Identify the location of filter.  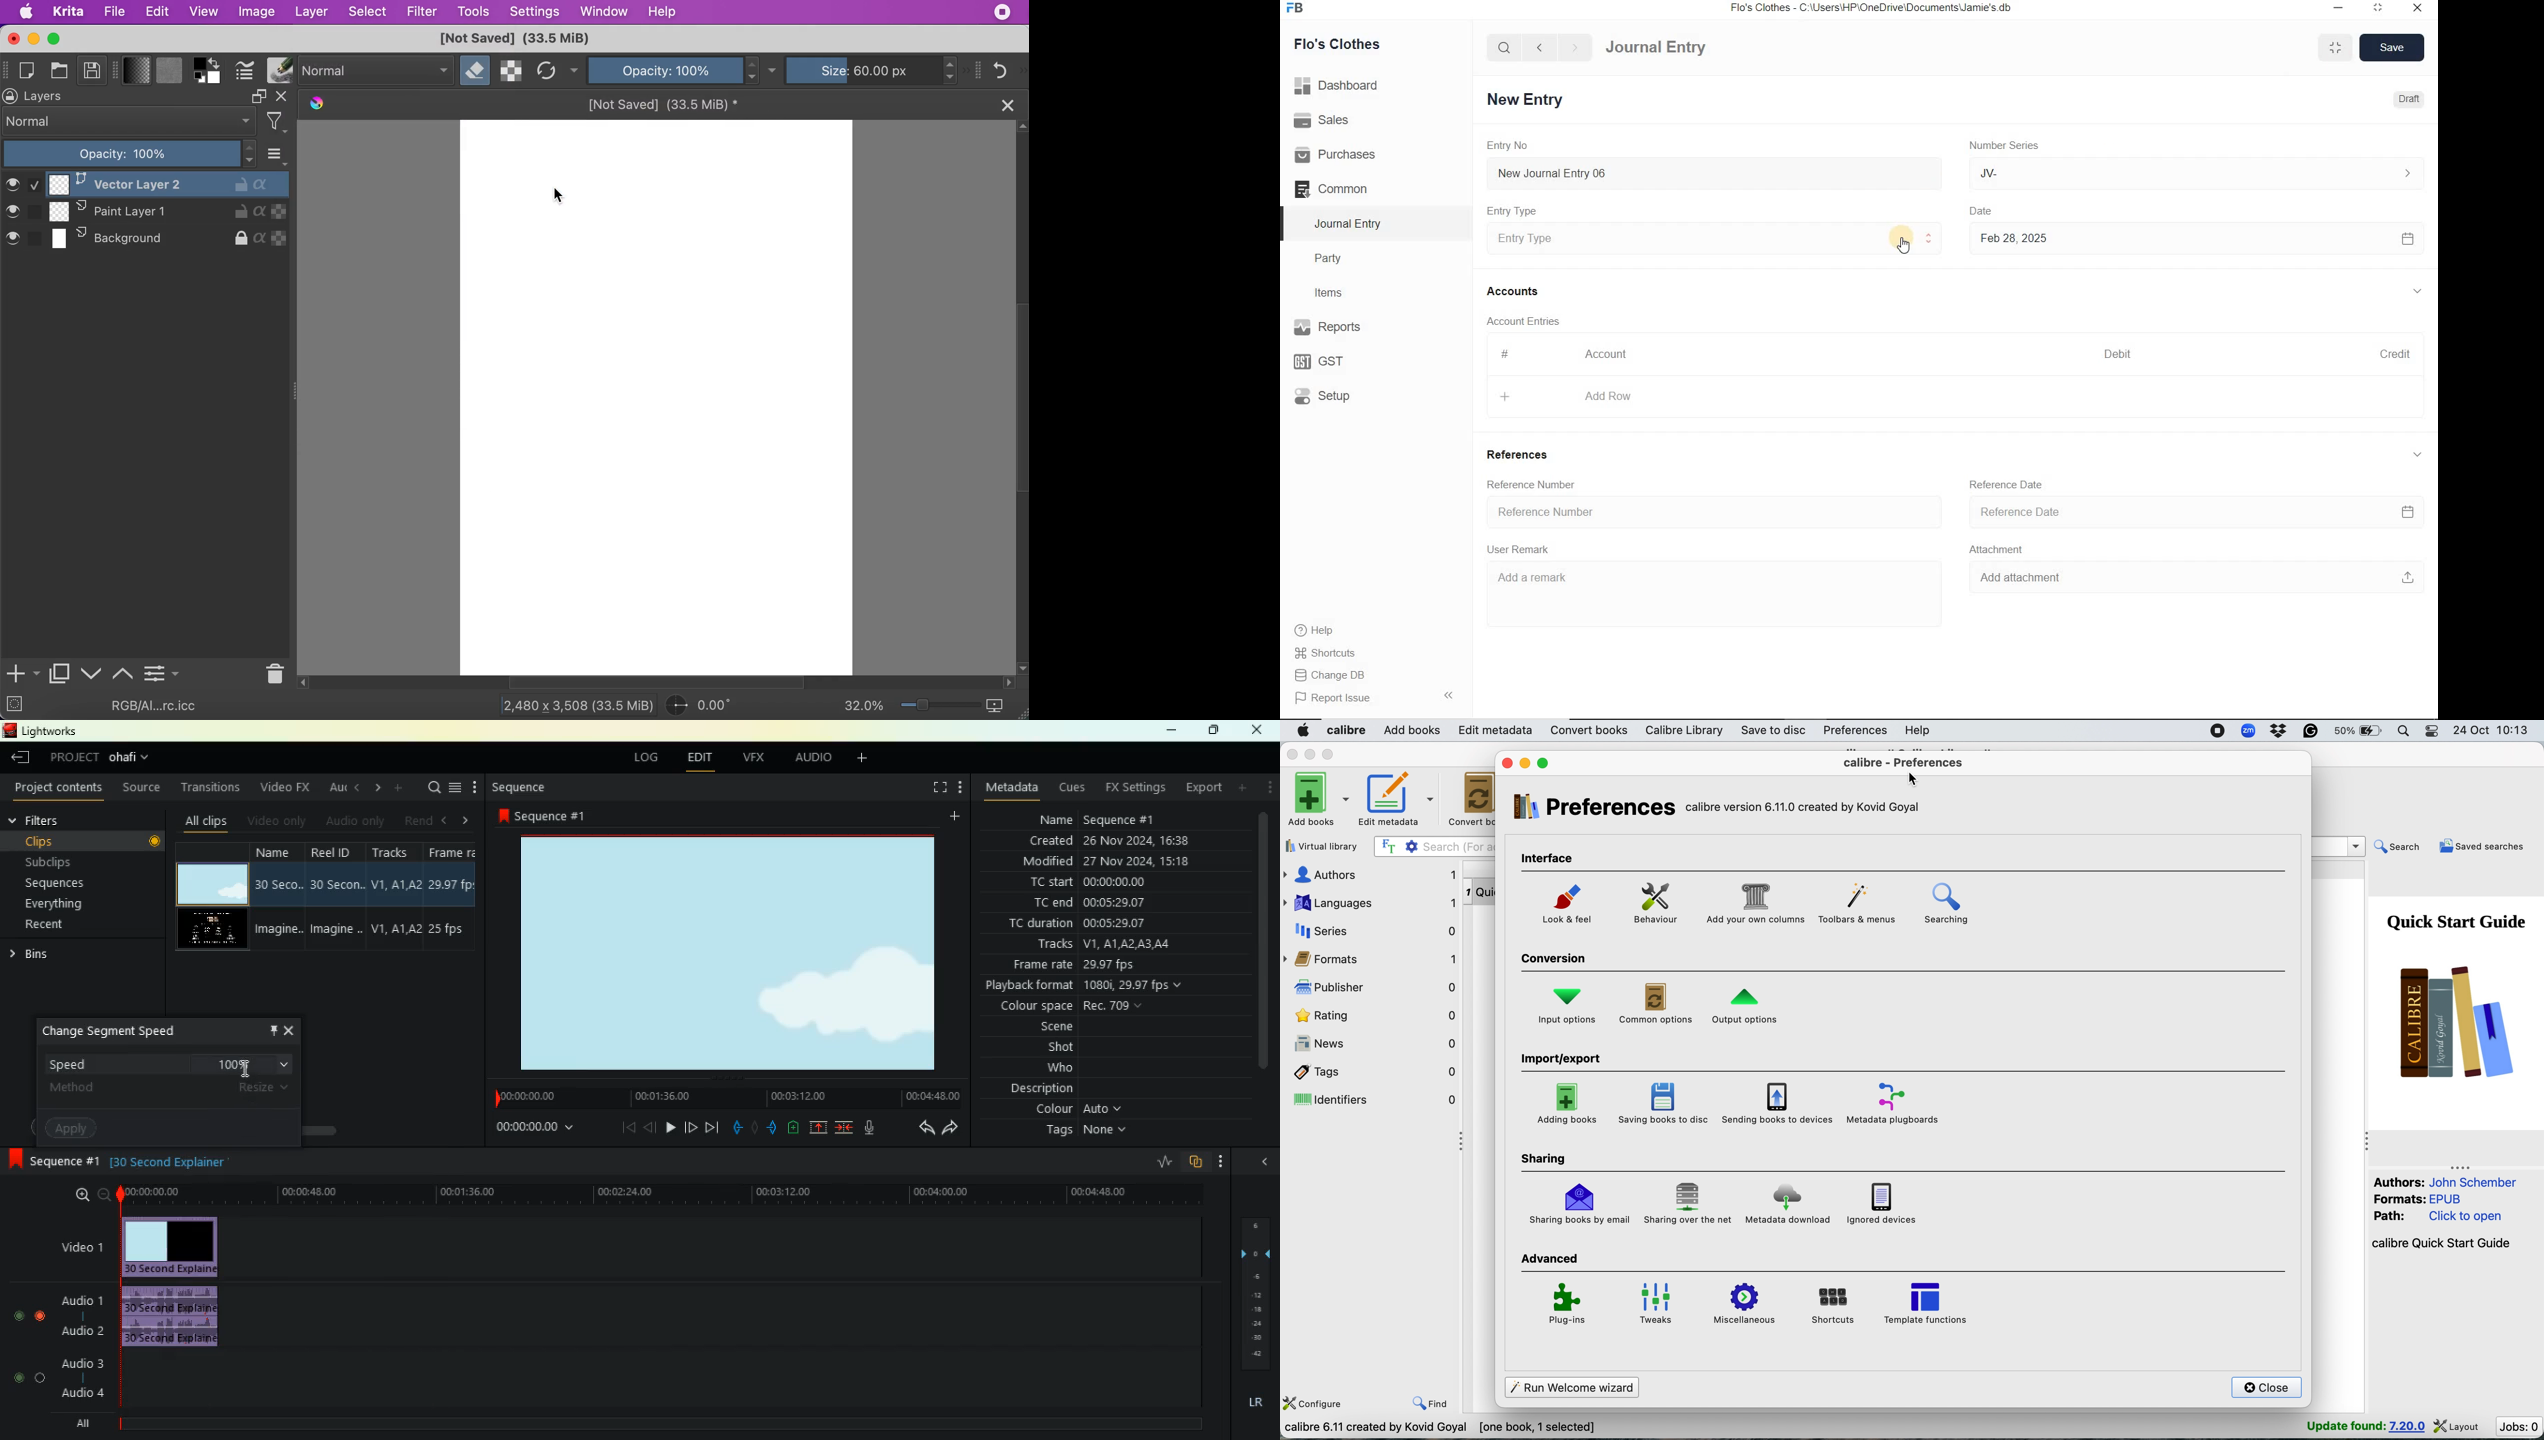
(422, 11).